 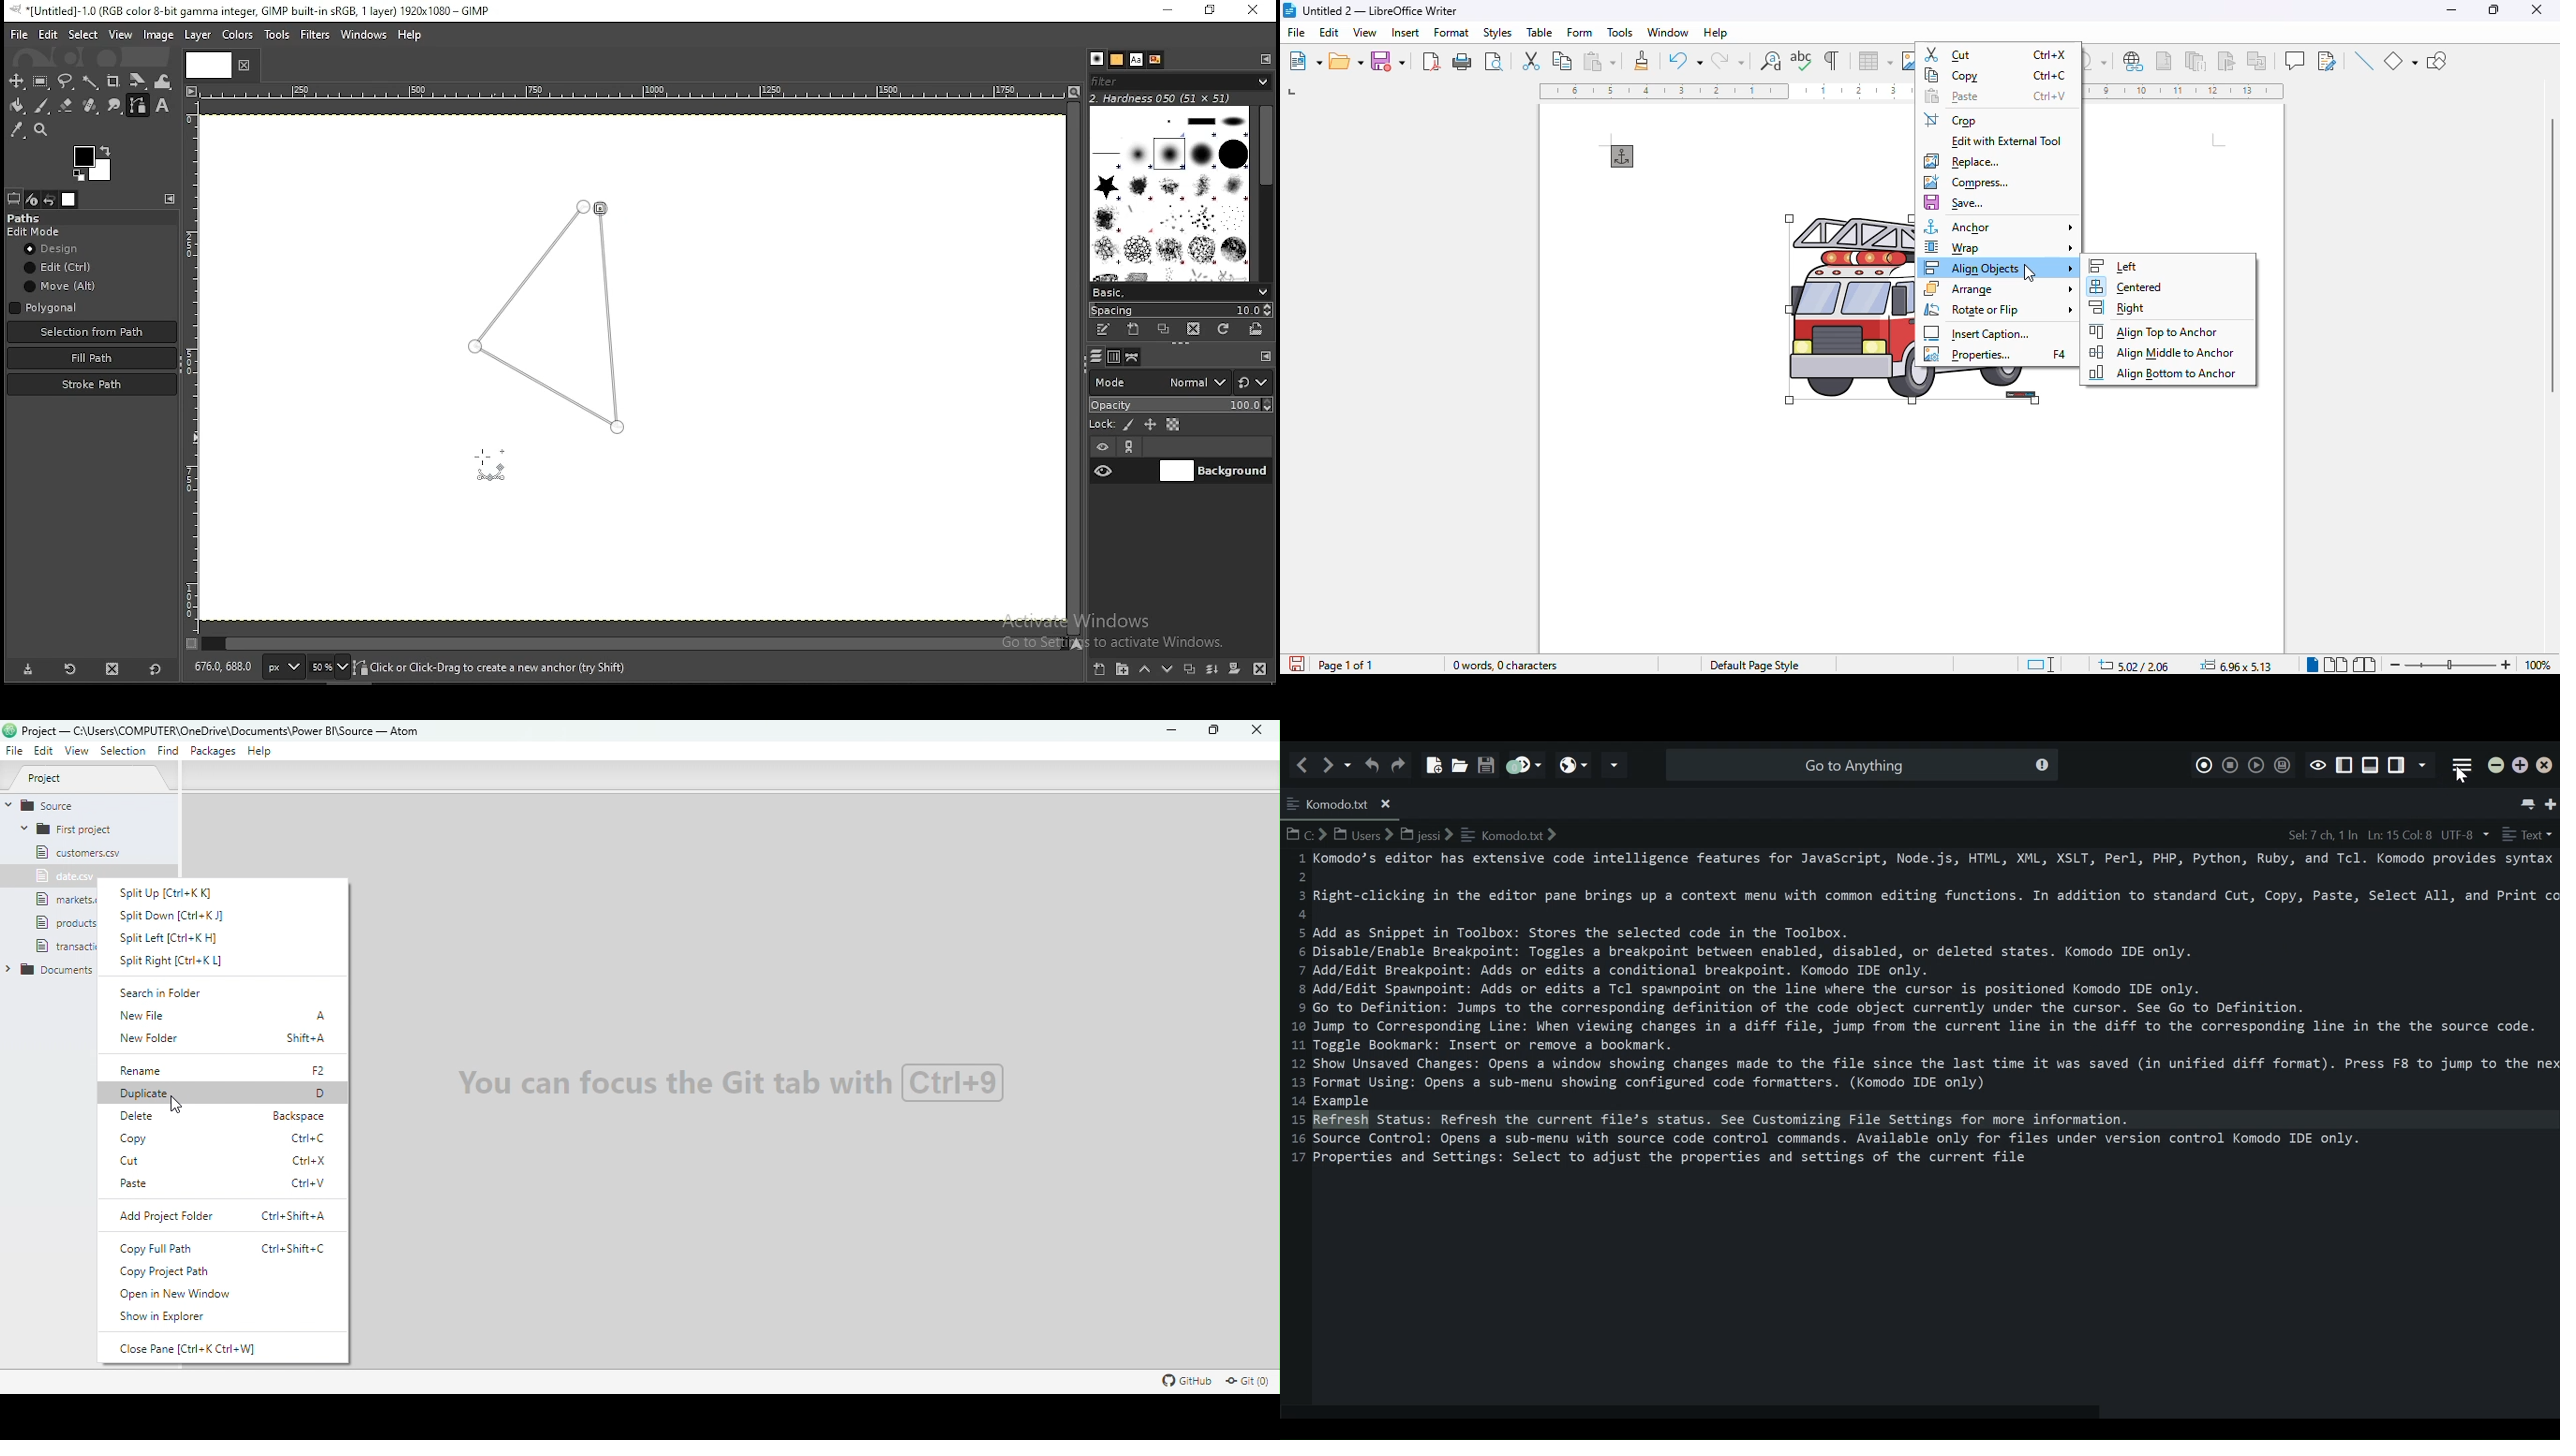 I want to click on insert footnote, so click(x=2164, y=61).